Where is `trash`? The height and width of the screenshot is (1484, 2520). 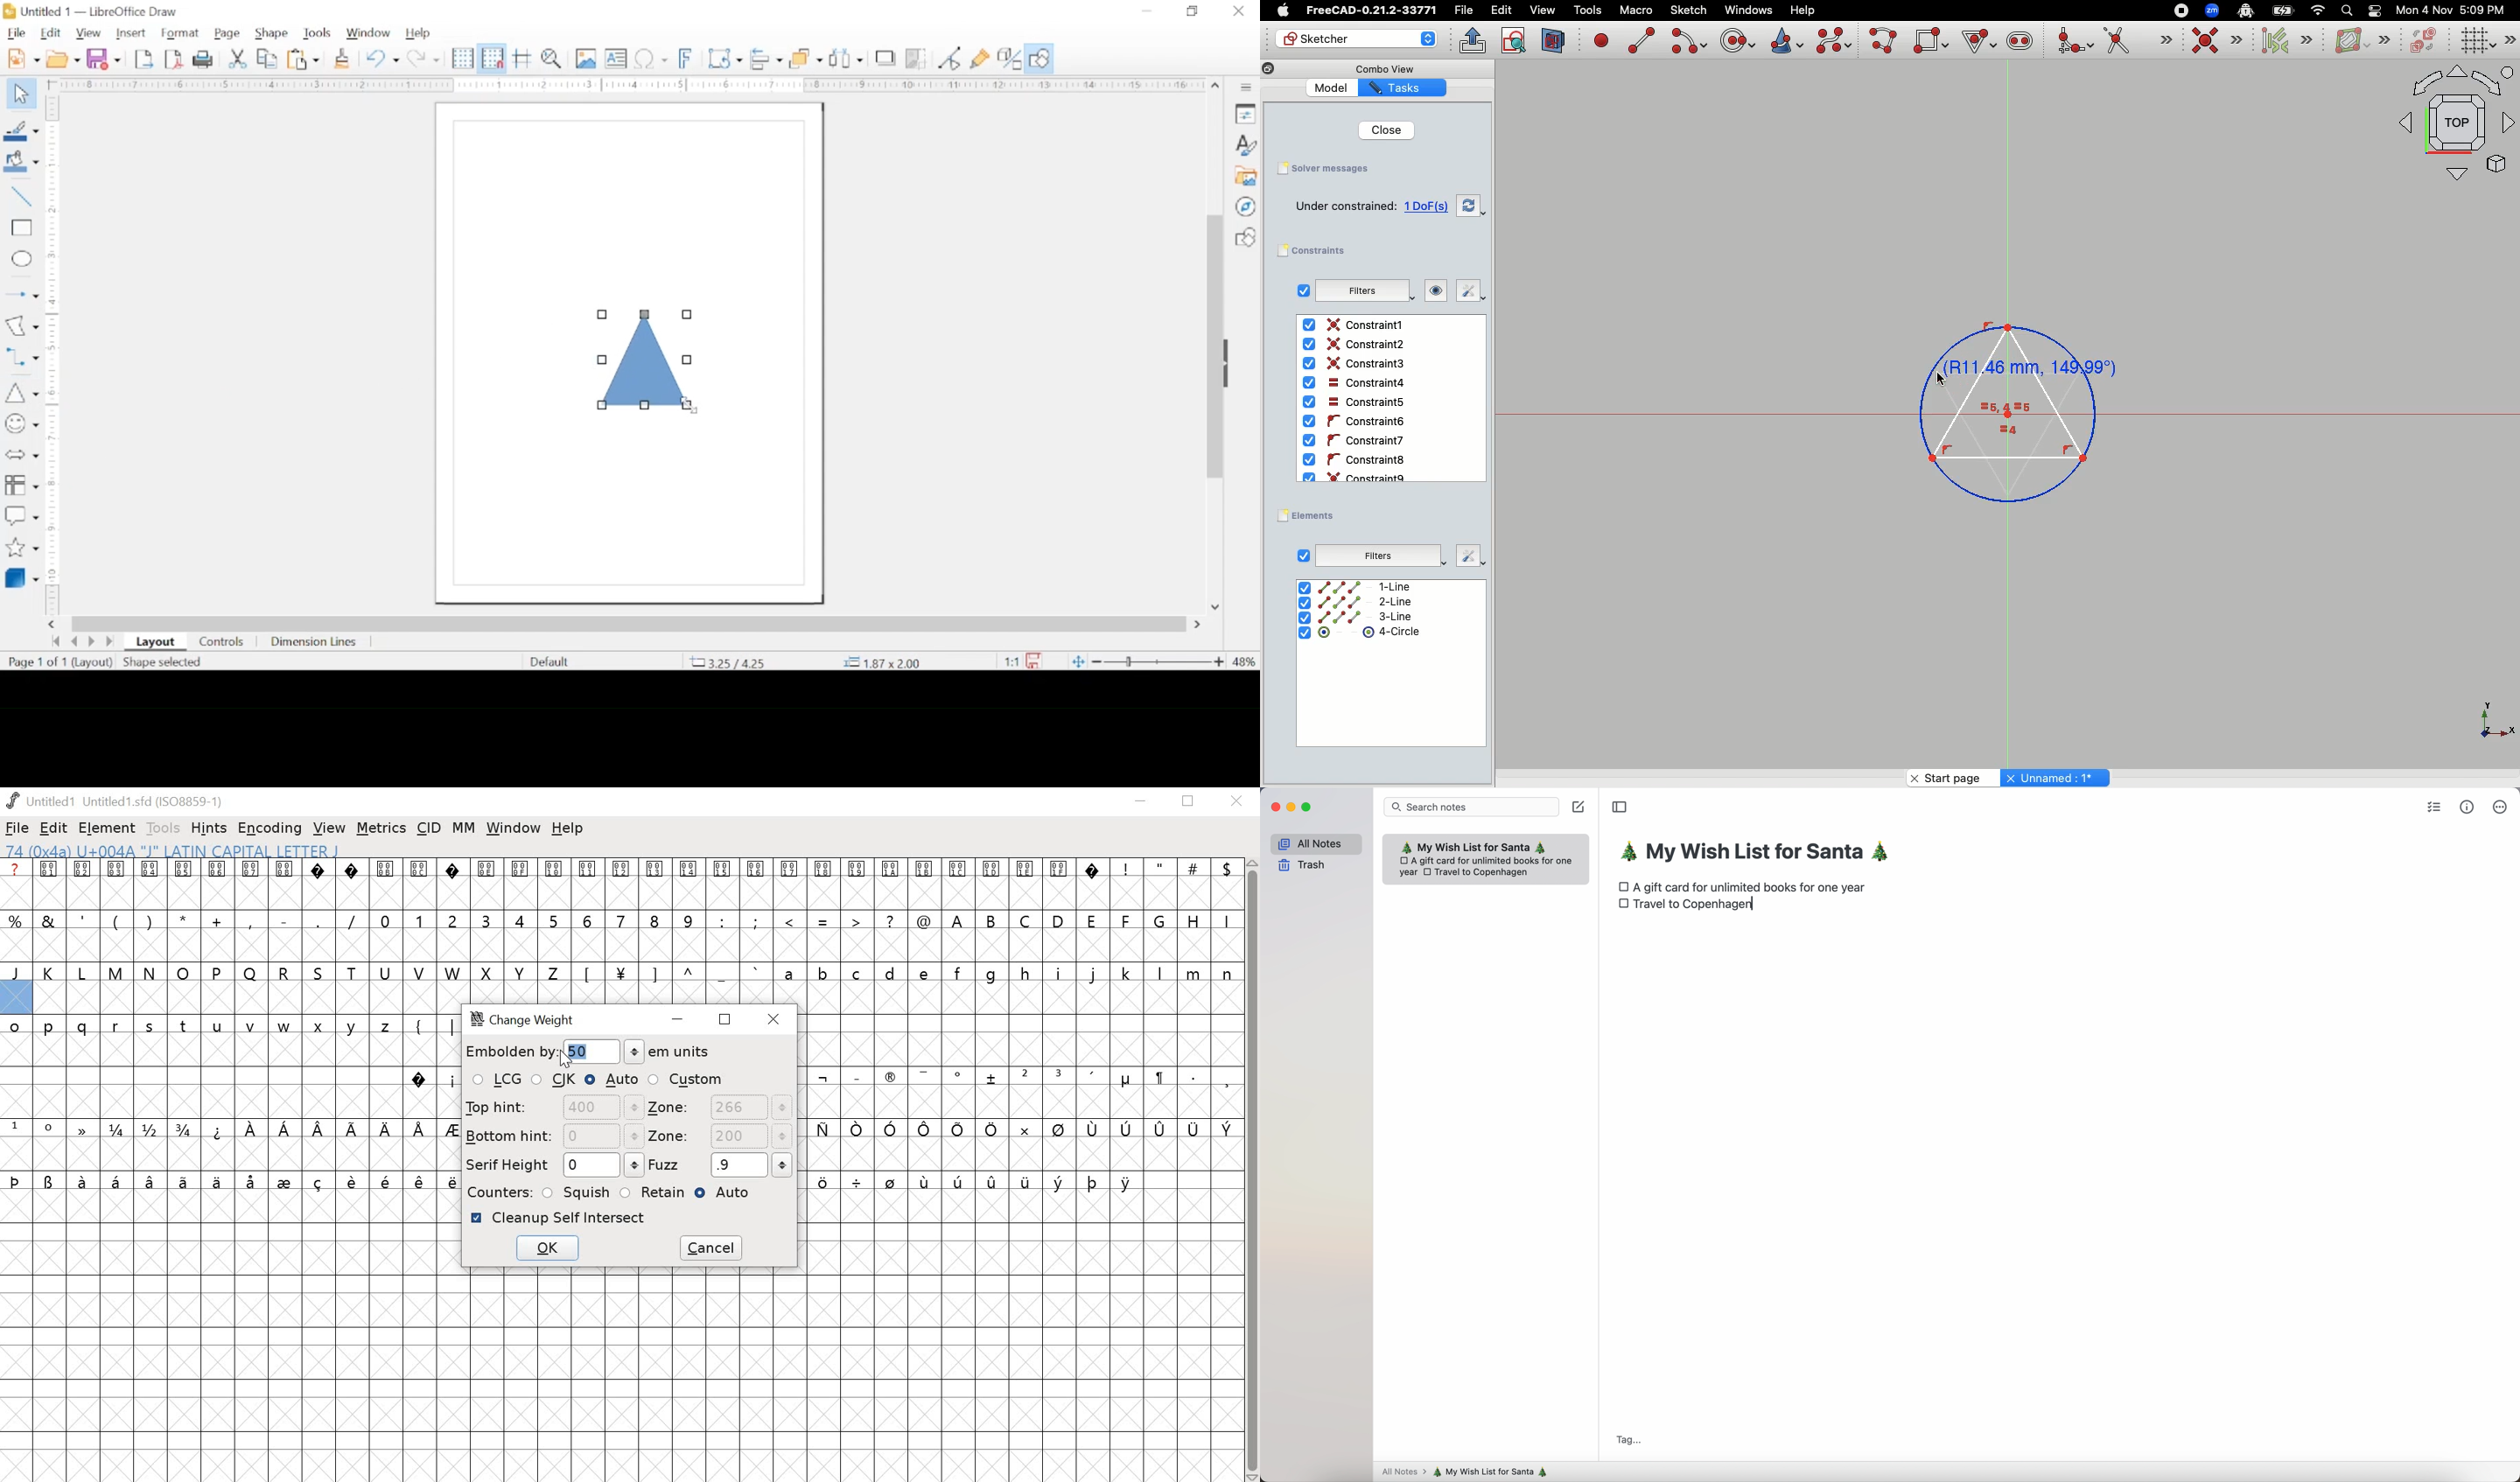 trash is located at coordinates (1303, 866).